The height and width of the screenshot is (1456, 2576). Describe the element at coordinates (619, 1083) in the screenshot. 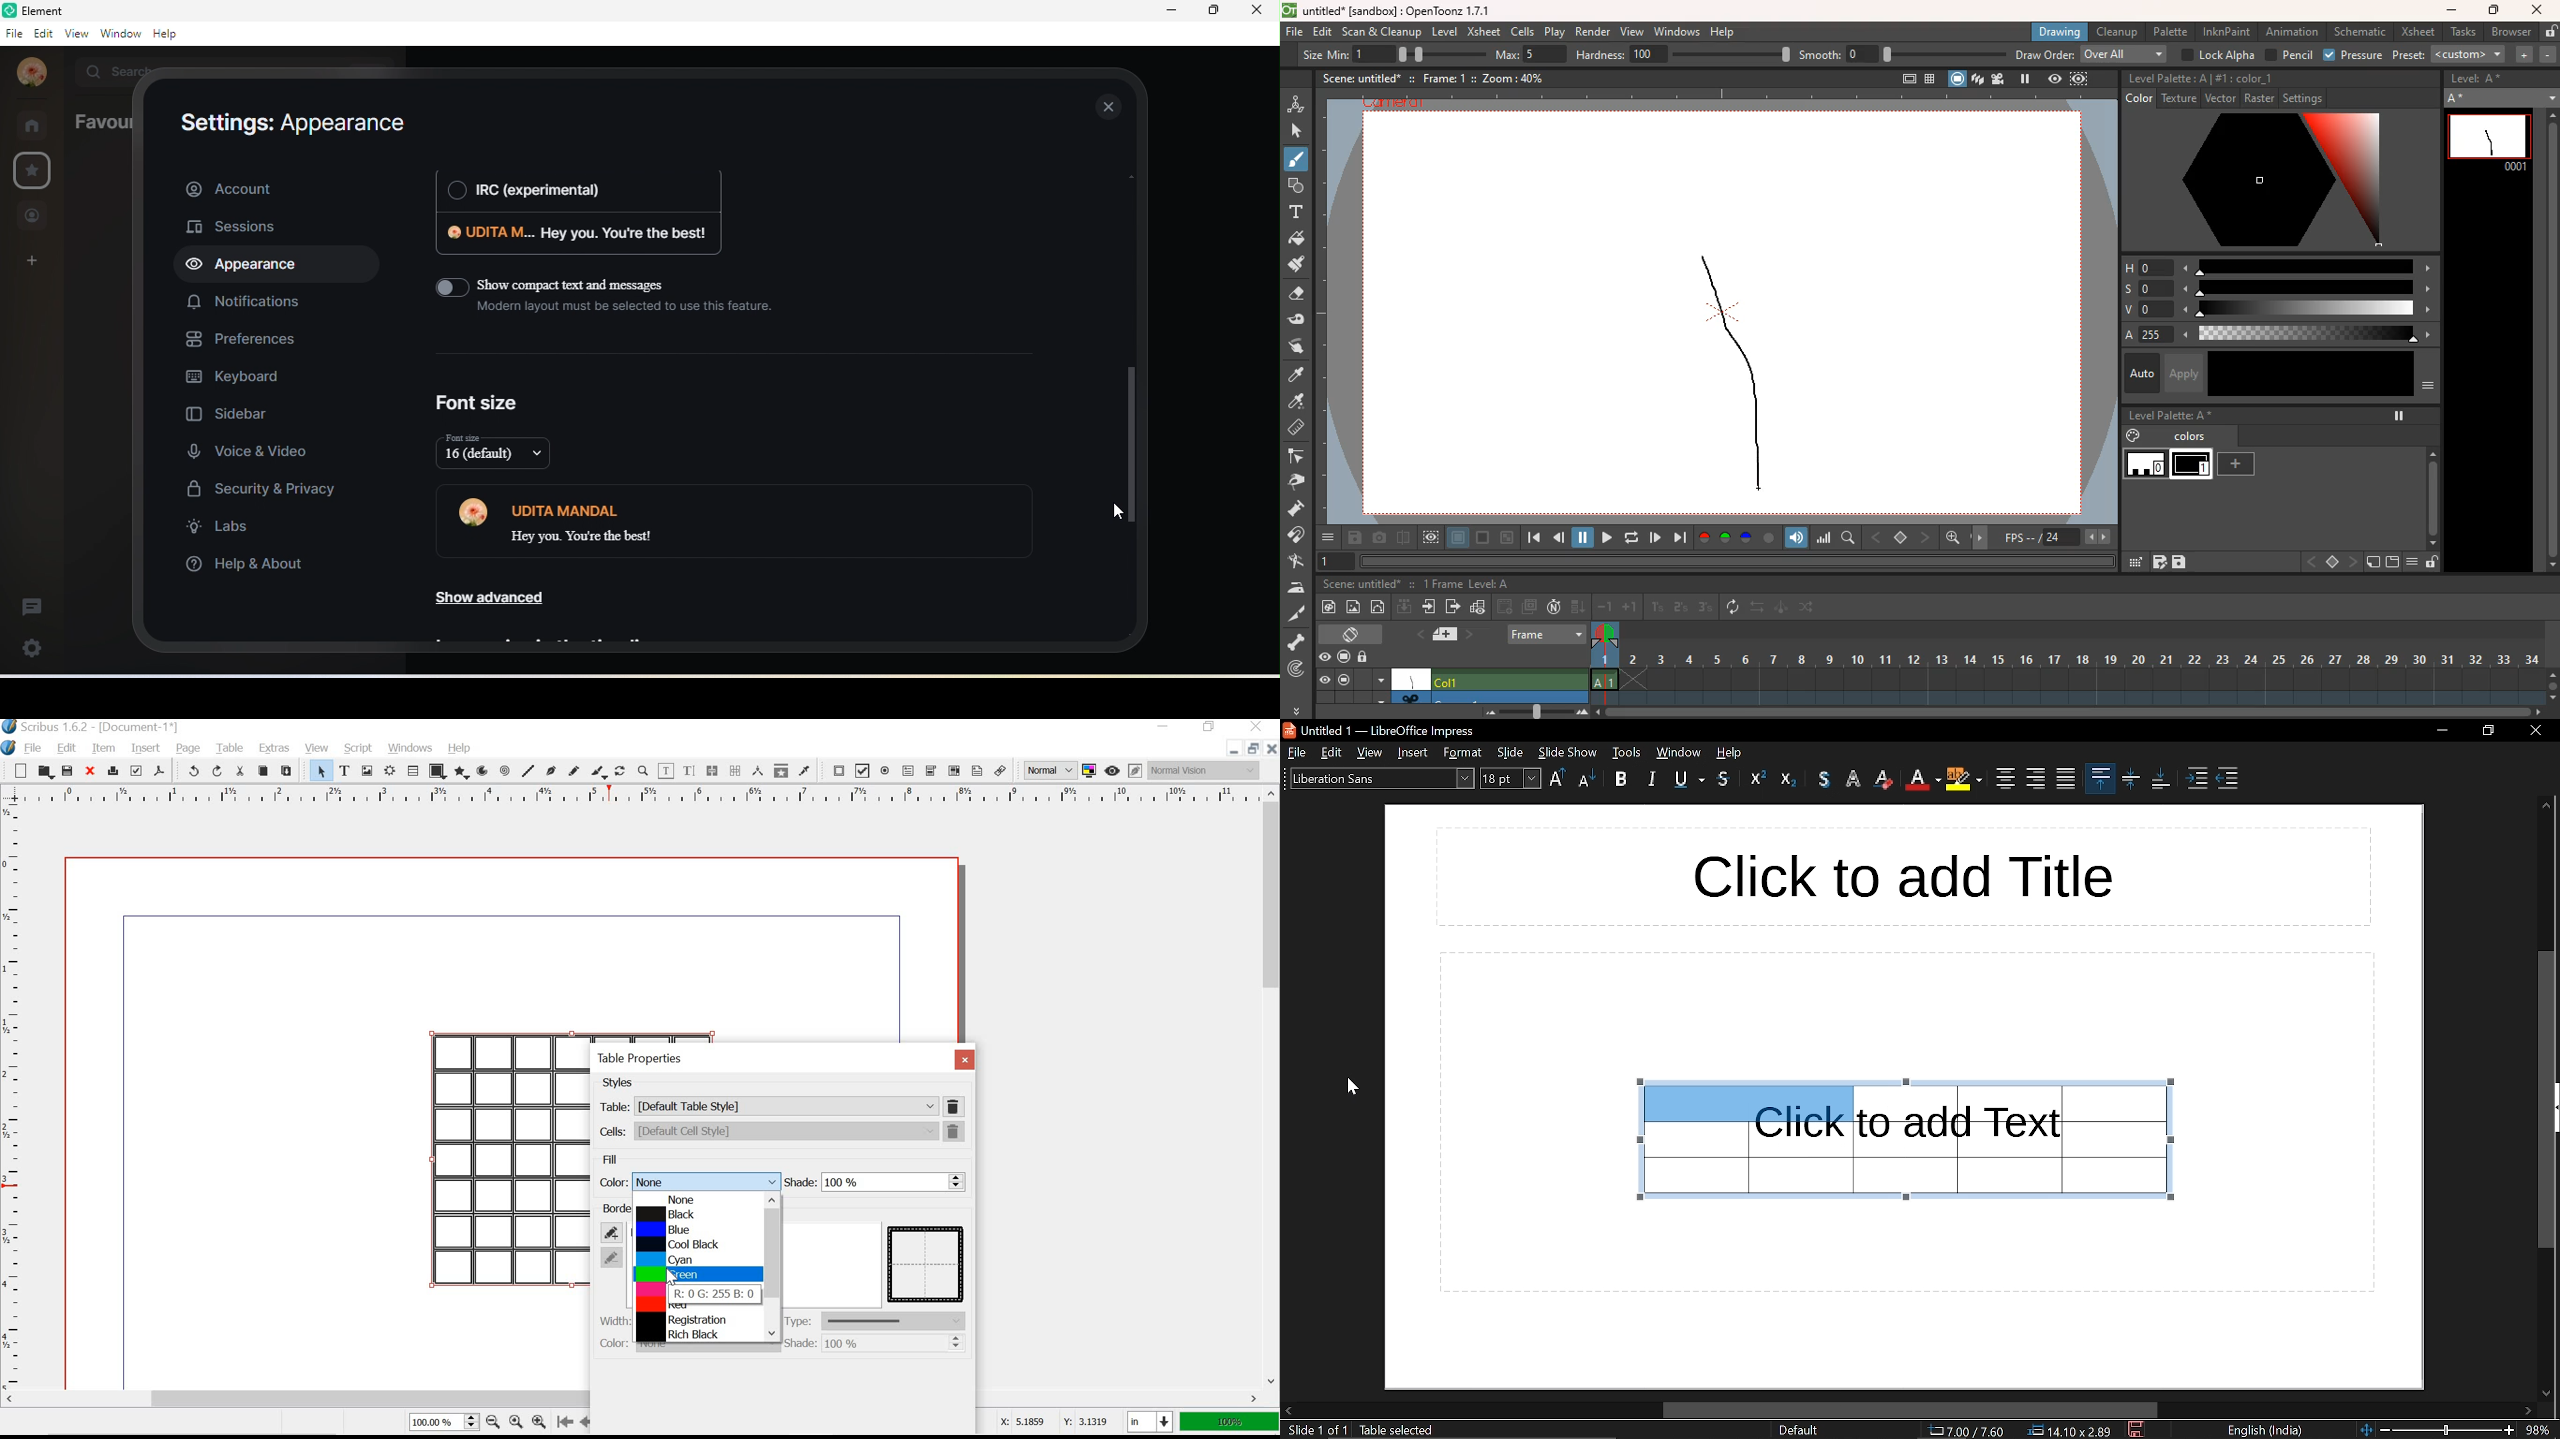

I see `styles` at that location.